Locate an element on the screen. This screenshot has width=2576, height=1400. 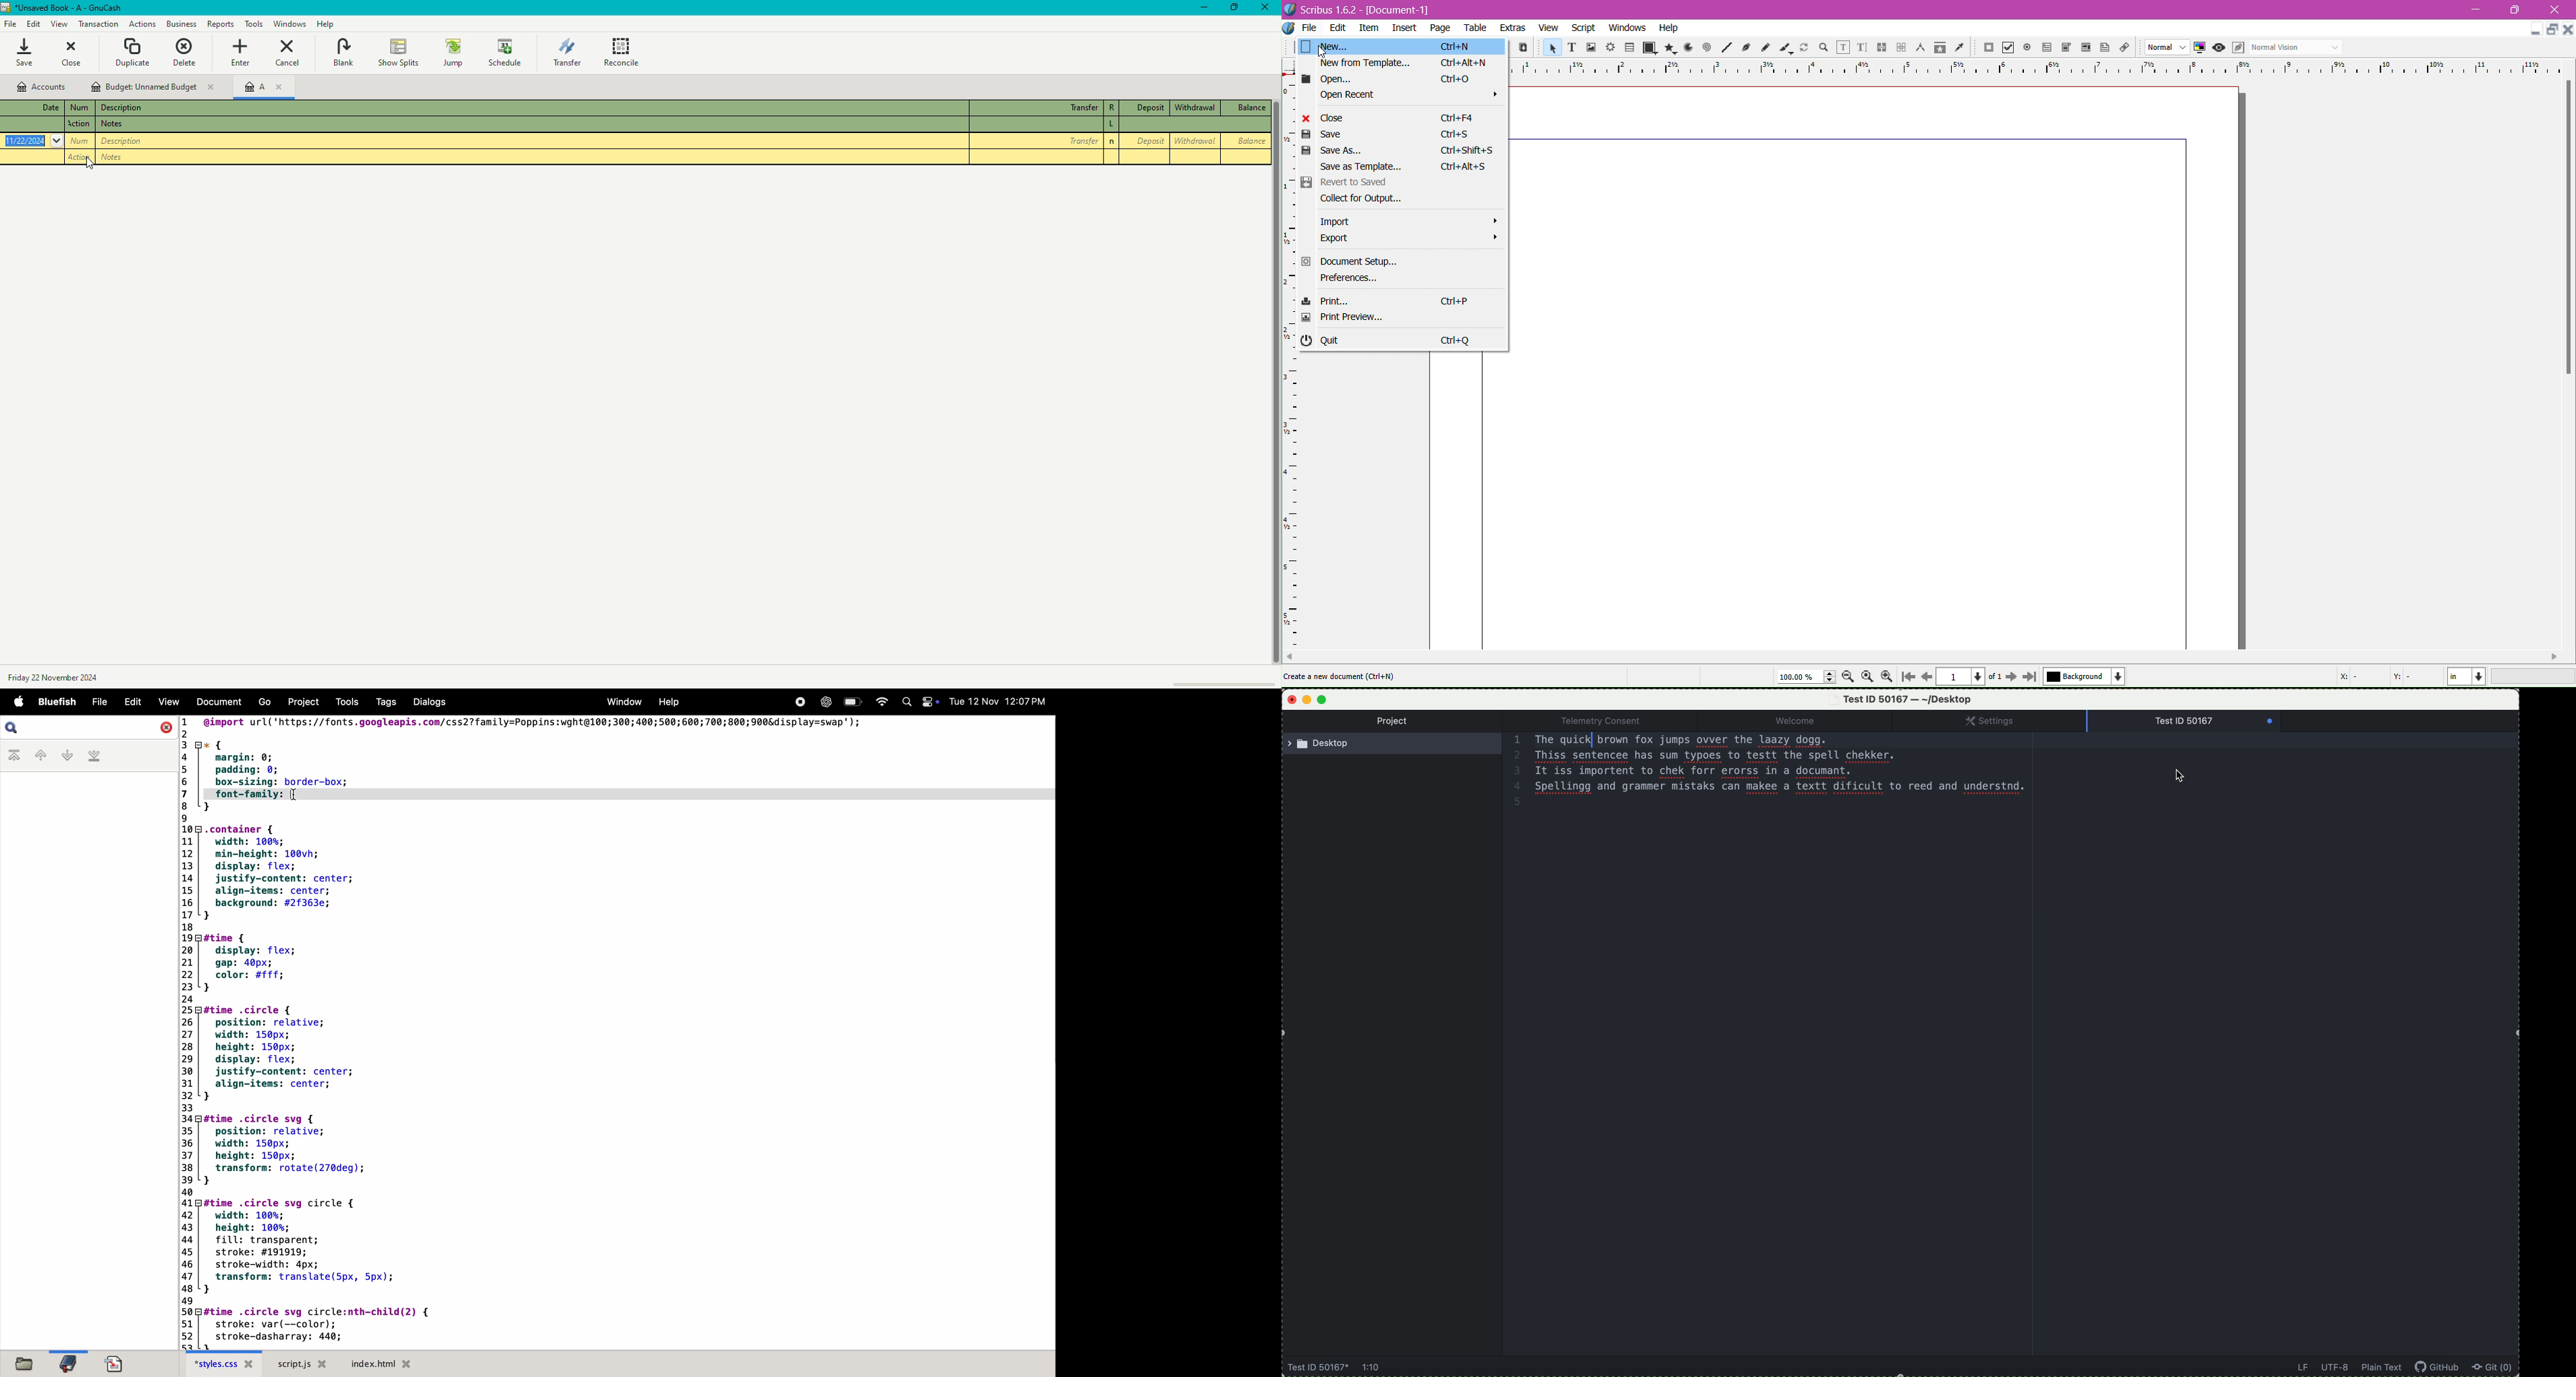
dialogs is located at coordinates (428, 702).